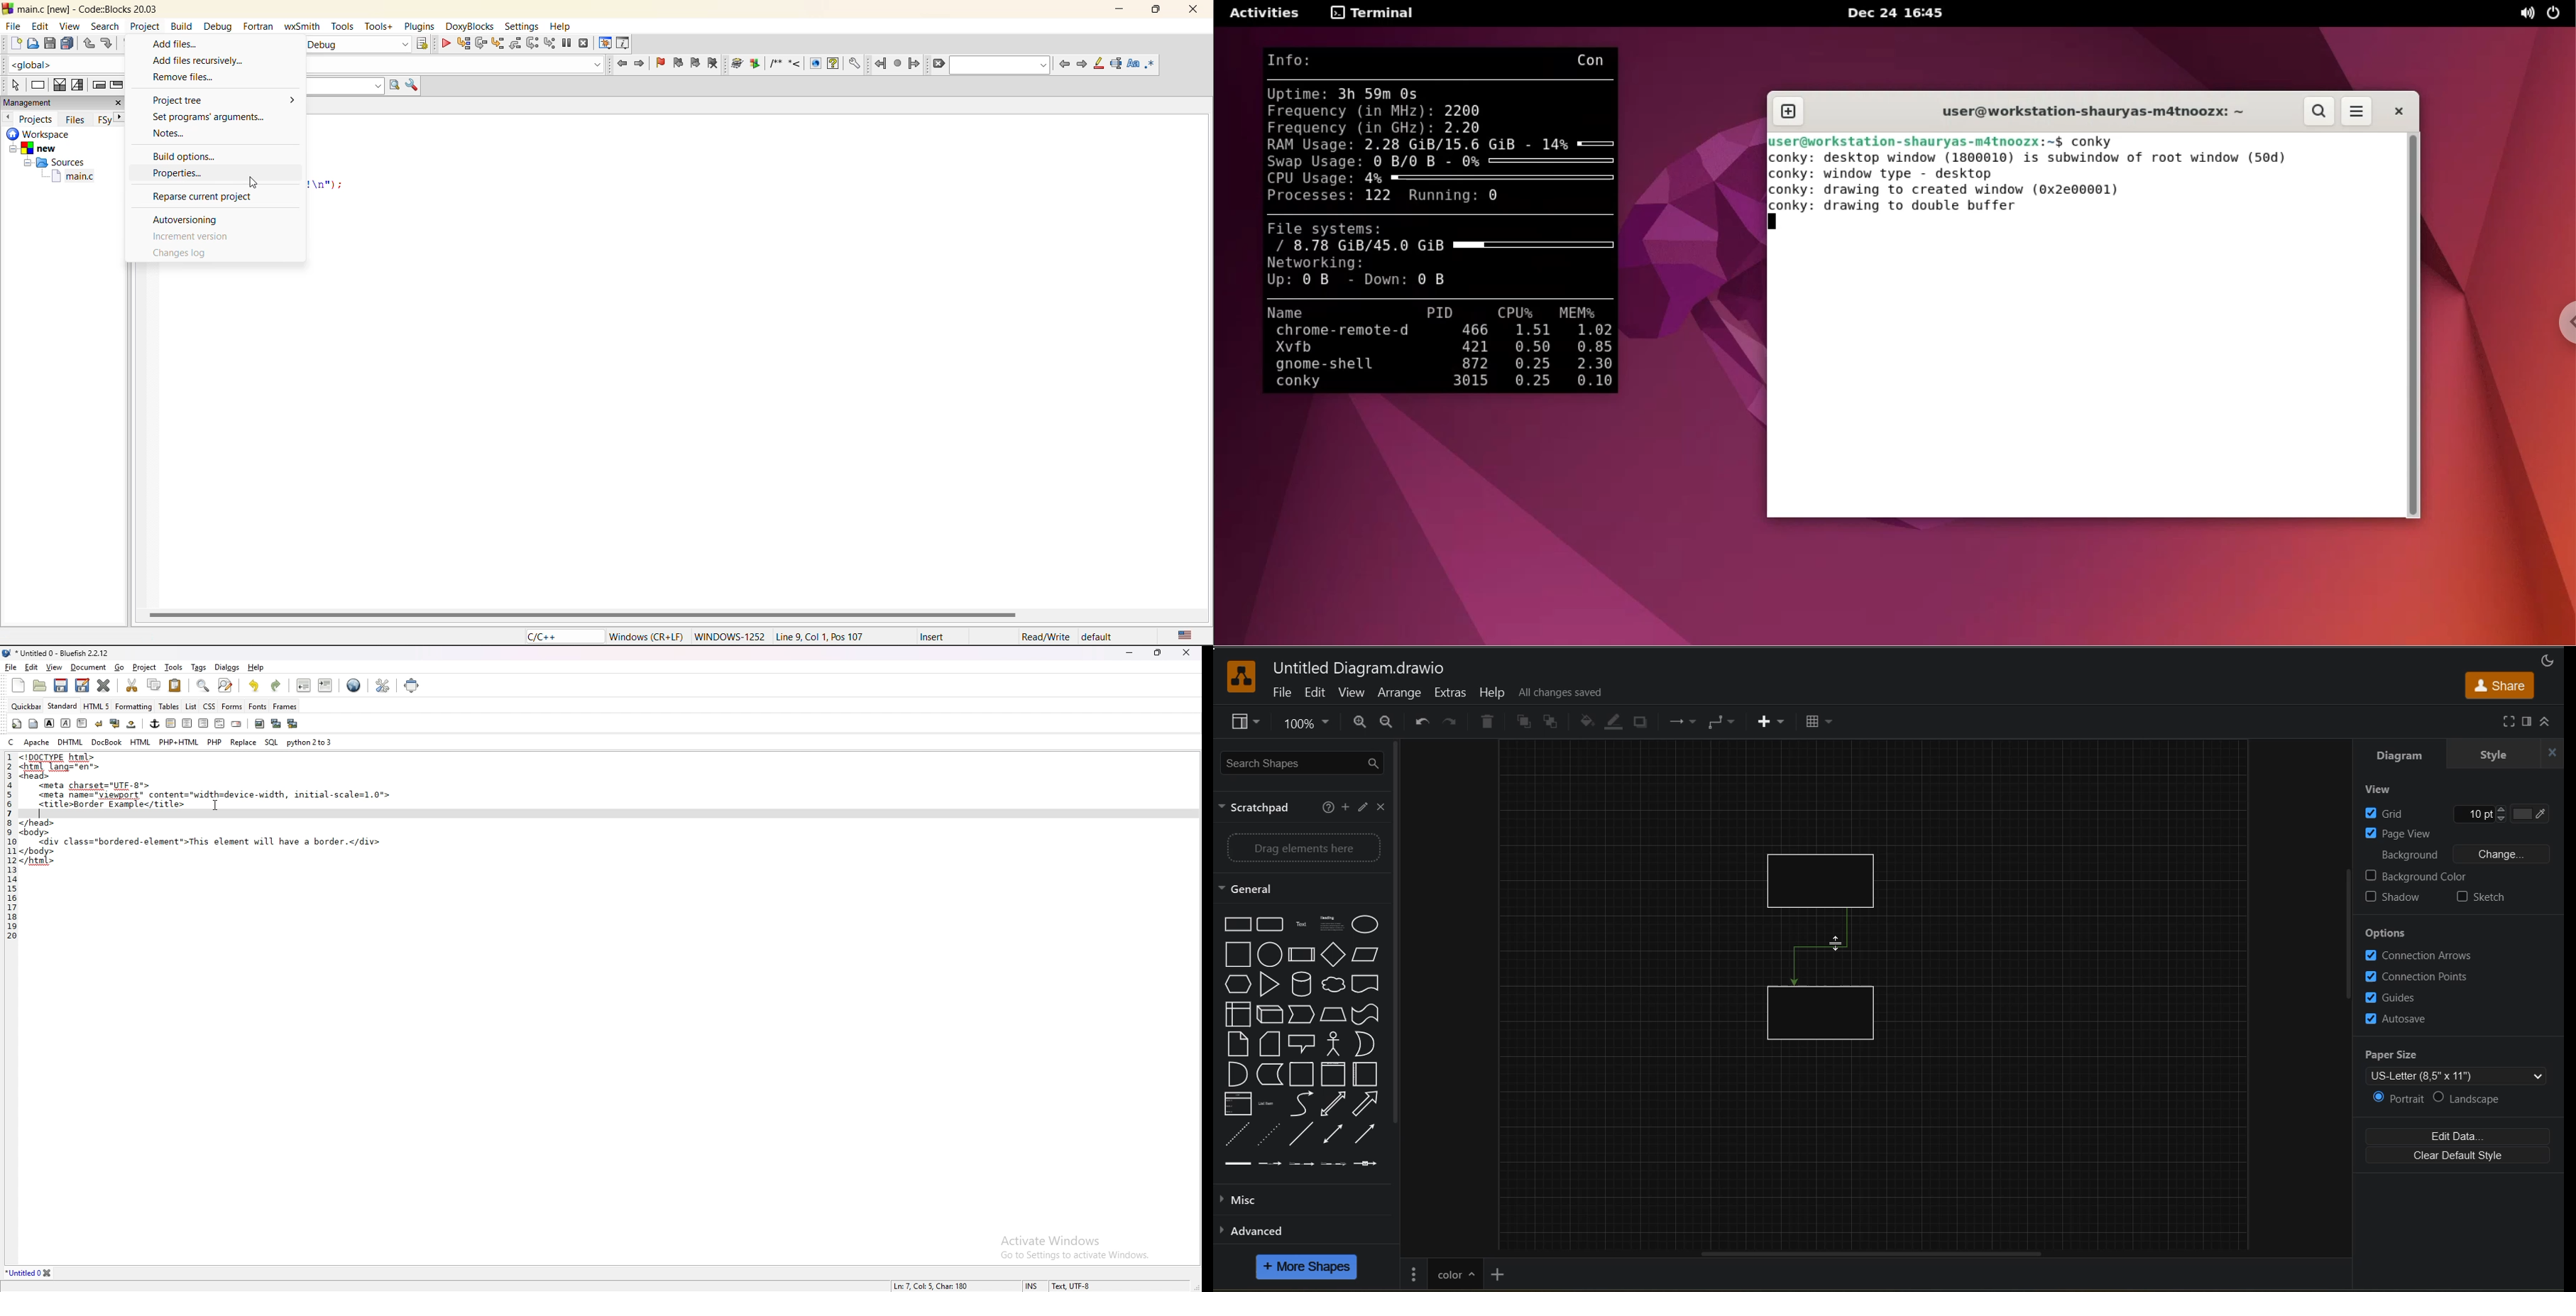 This screenshot has width=2576, height=1316. What do you see at coordinates (49, 724) in the screenshot?
I see `bold` at bounding box center [49, 724].